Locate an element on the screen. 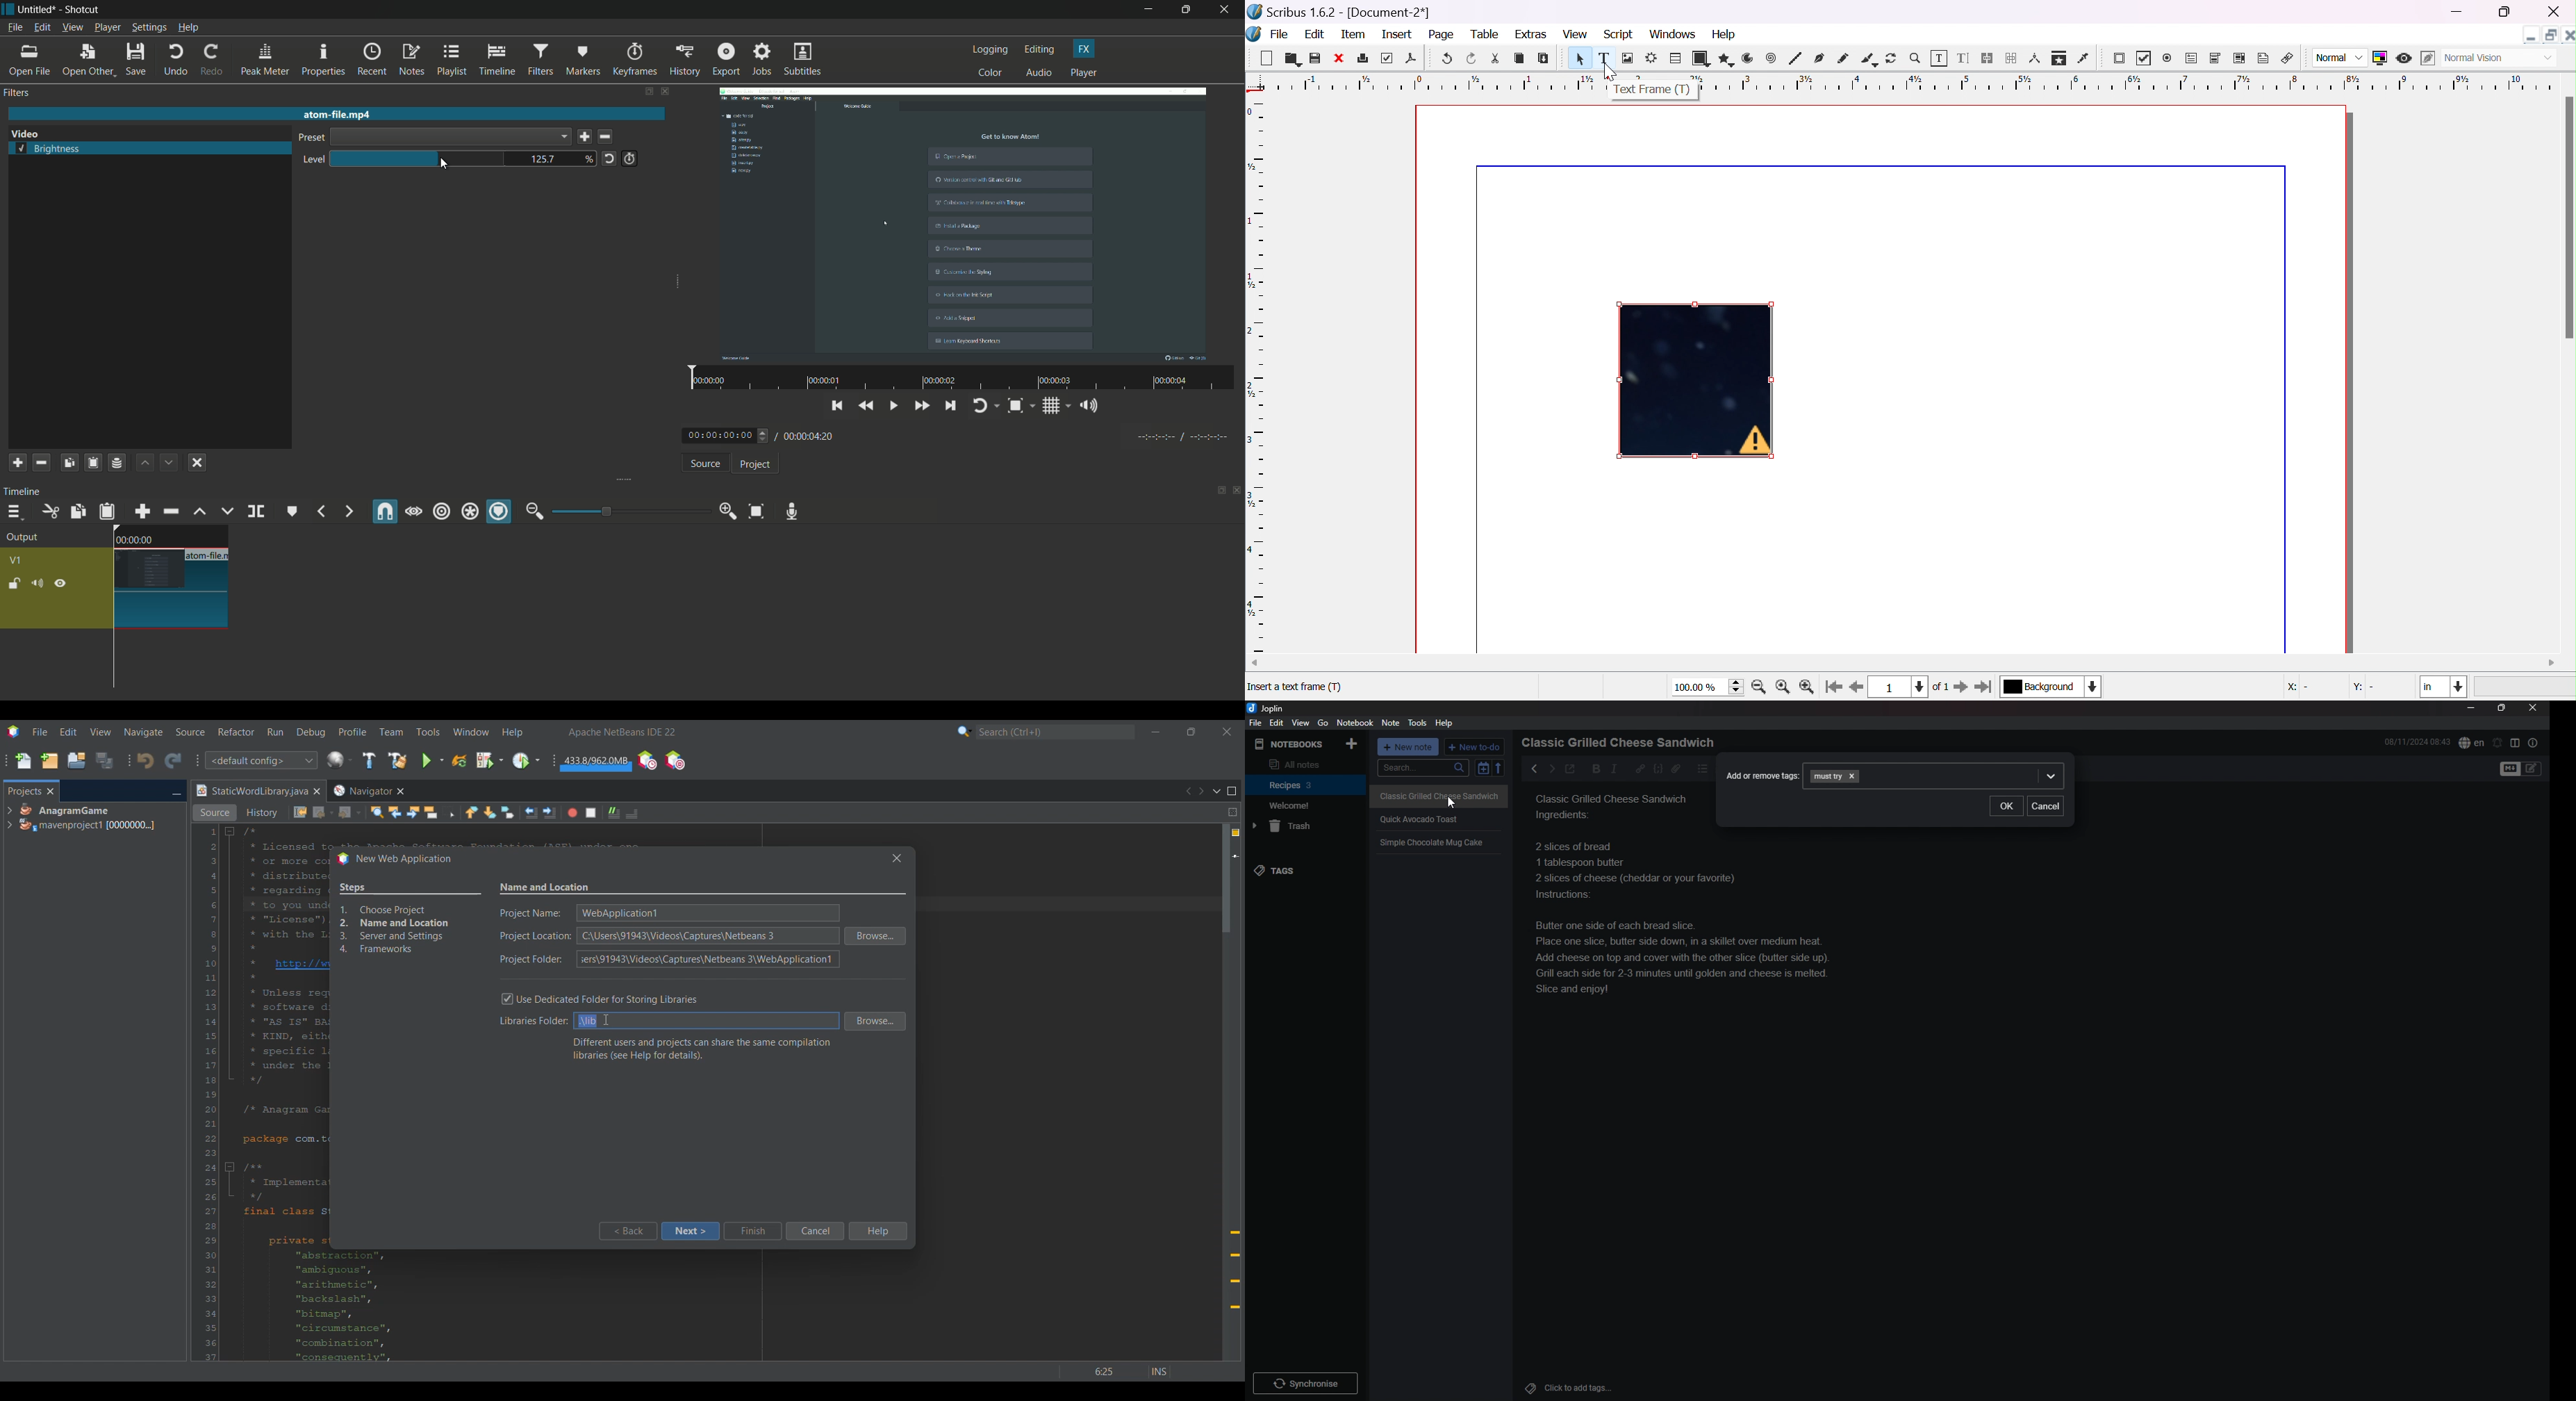  view is located at coordinates (1300, 723).